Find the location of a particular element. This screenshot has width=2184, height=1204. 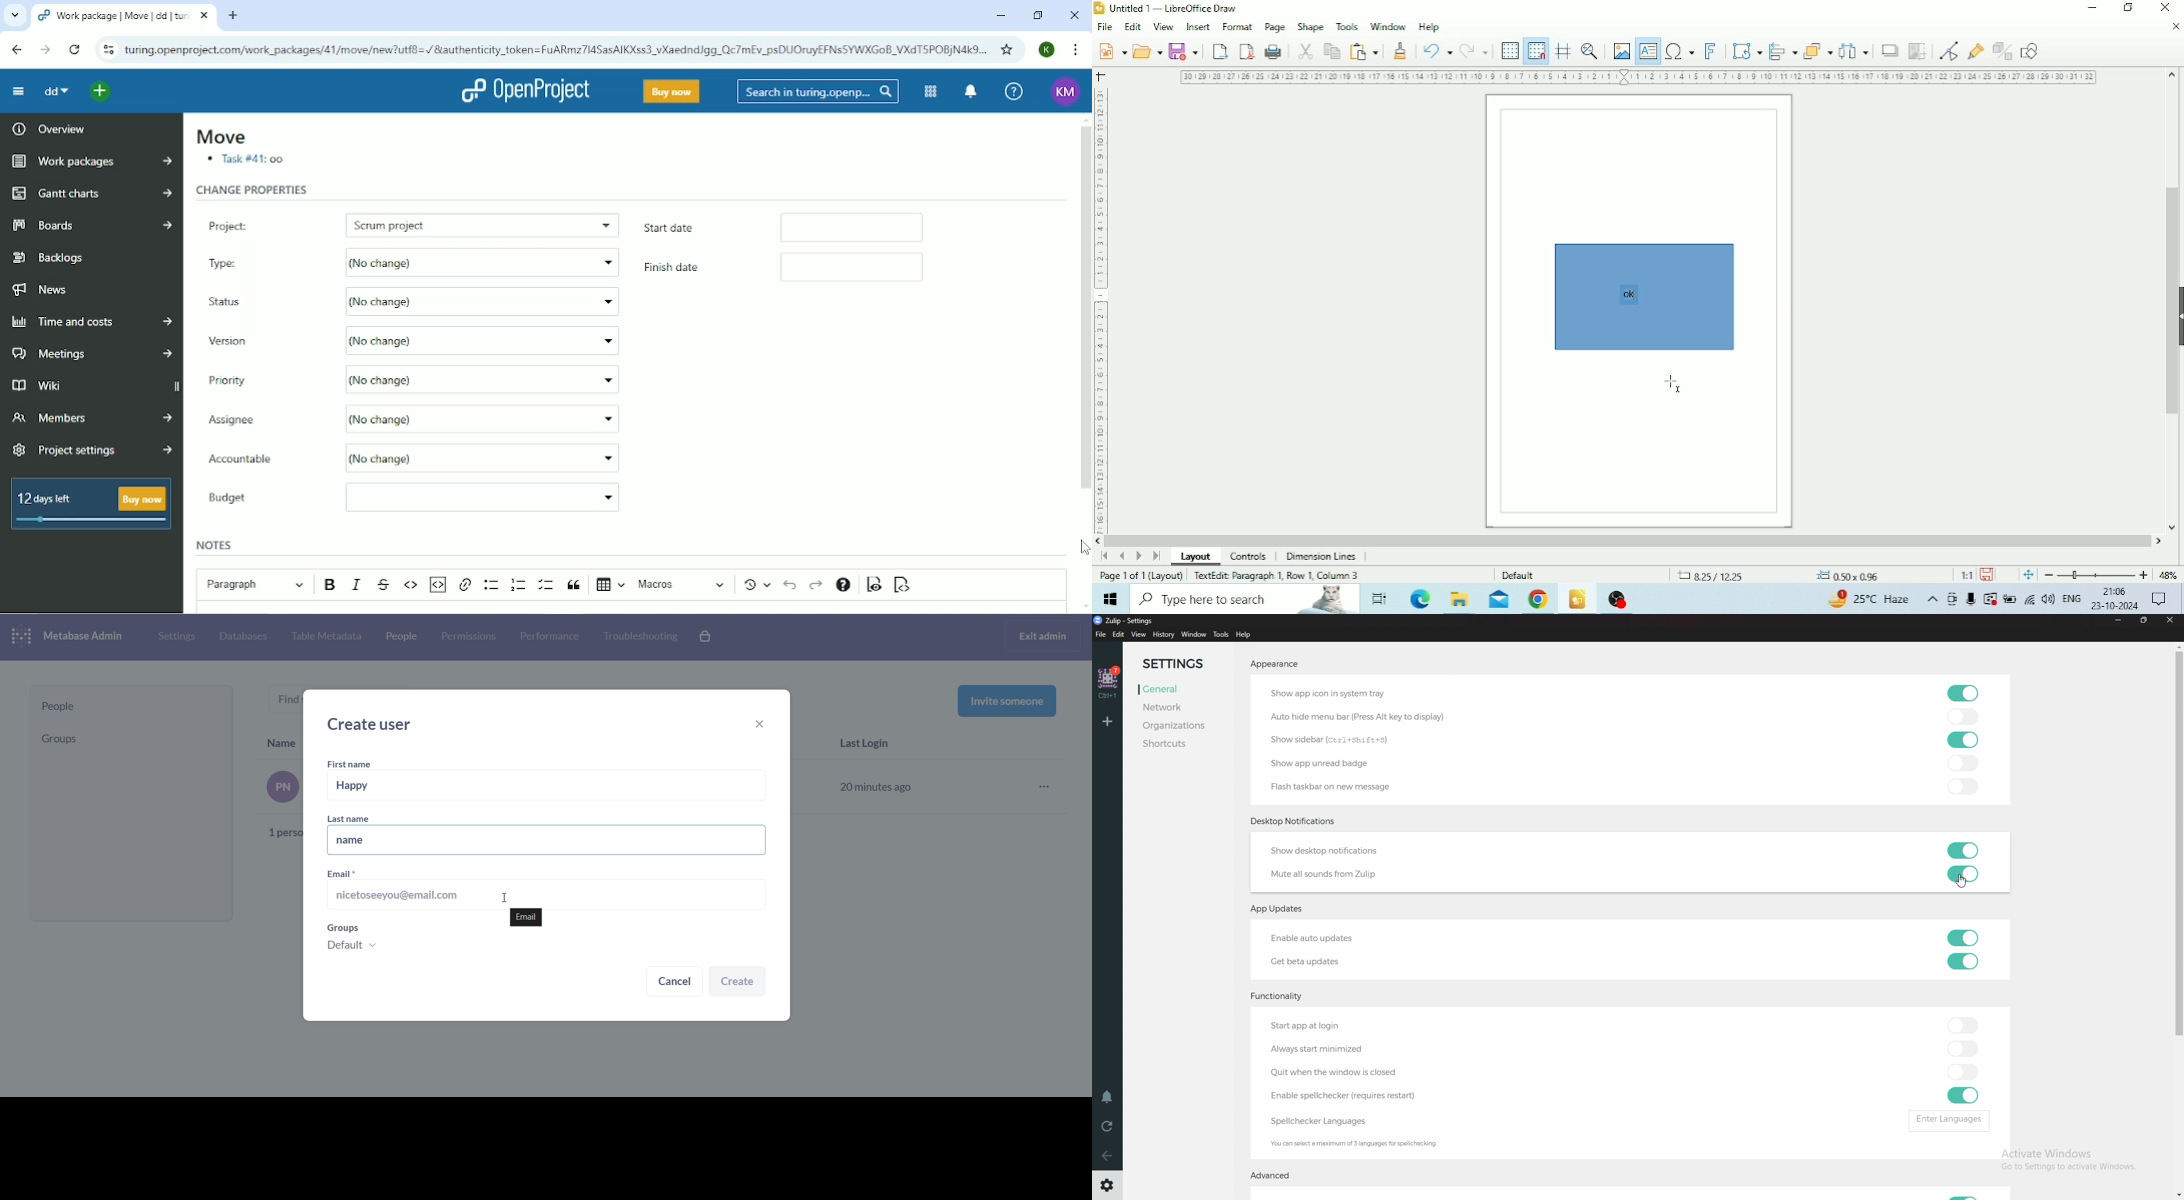

Shadow is located at coordinates (1891, 50).